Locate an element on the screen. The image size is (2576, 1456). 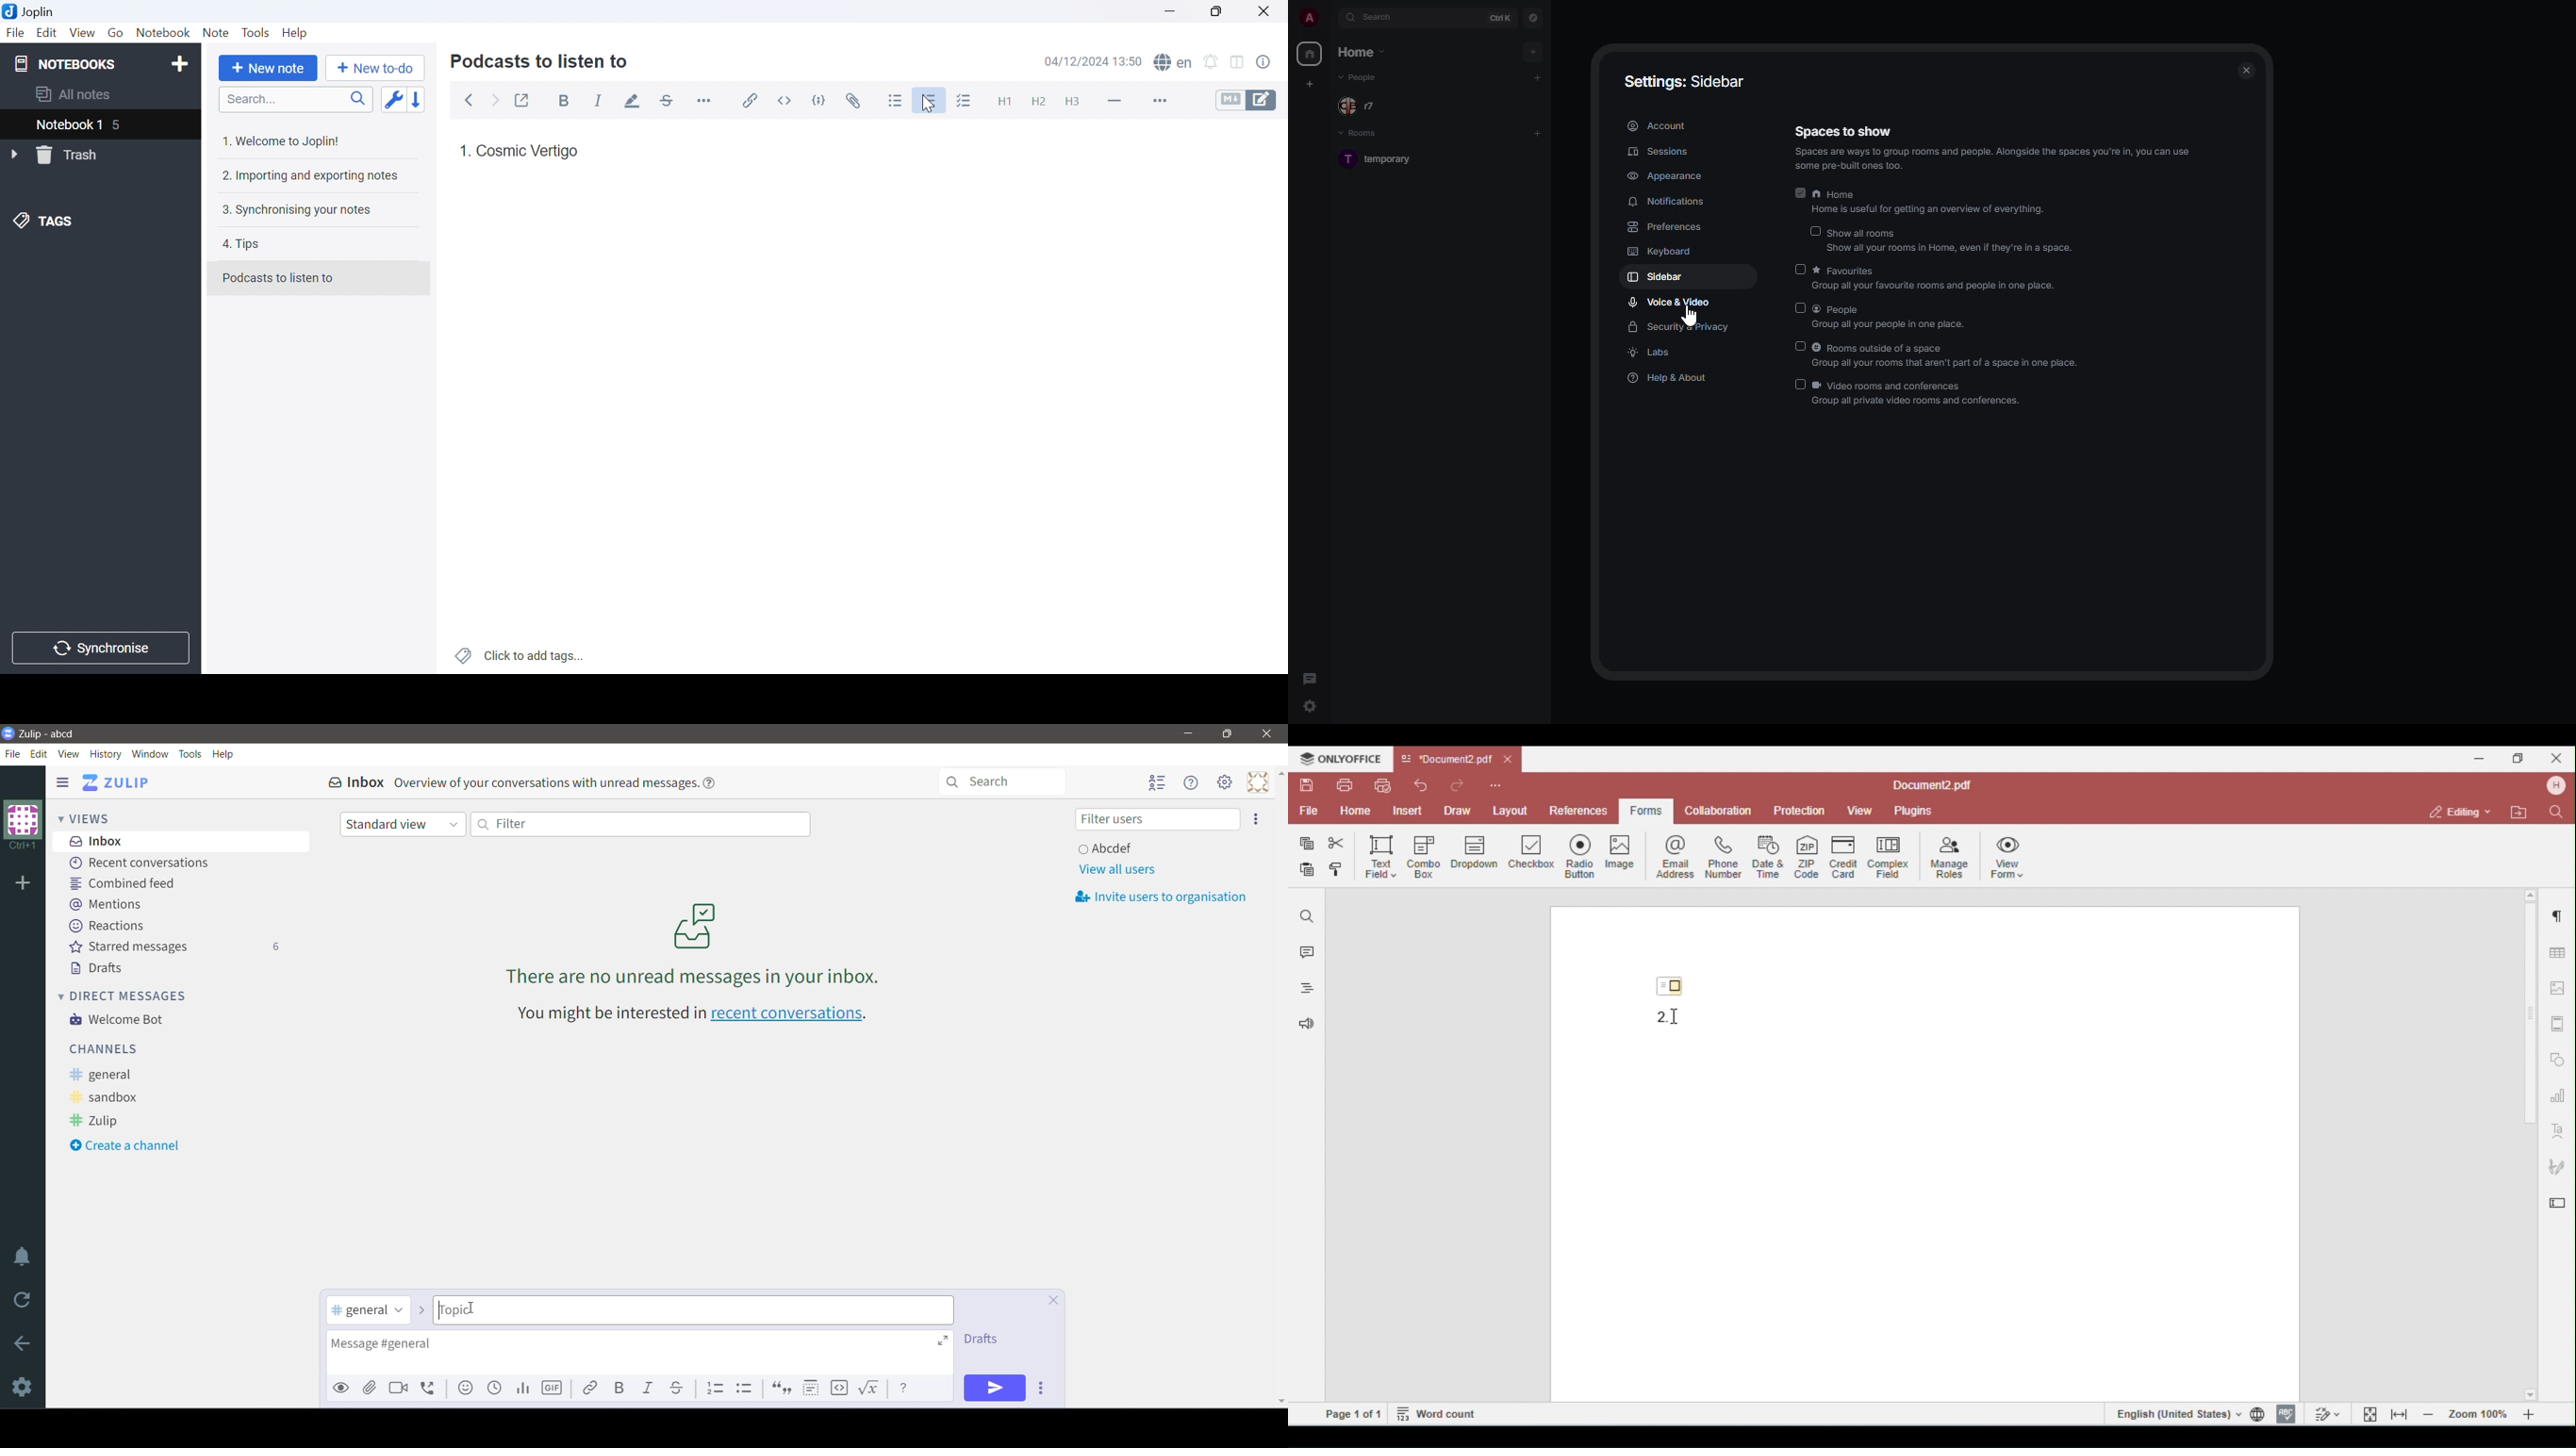
Set alarm is located at coordinates (1211, 62).